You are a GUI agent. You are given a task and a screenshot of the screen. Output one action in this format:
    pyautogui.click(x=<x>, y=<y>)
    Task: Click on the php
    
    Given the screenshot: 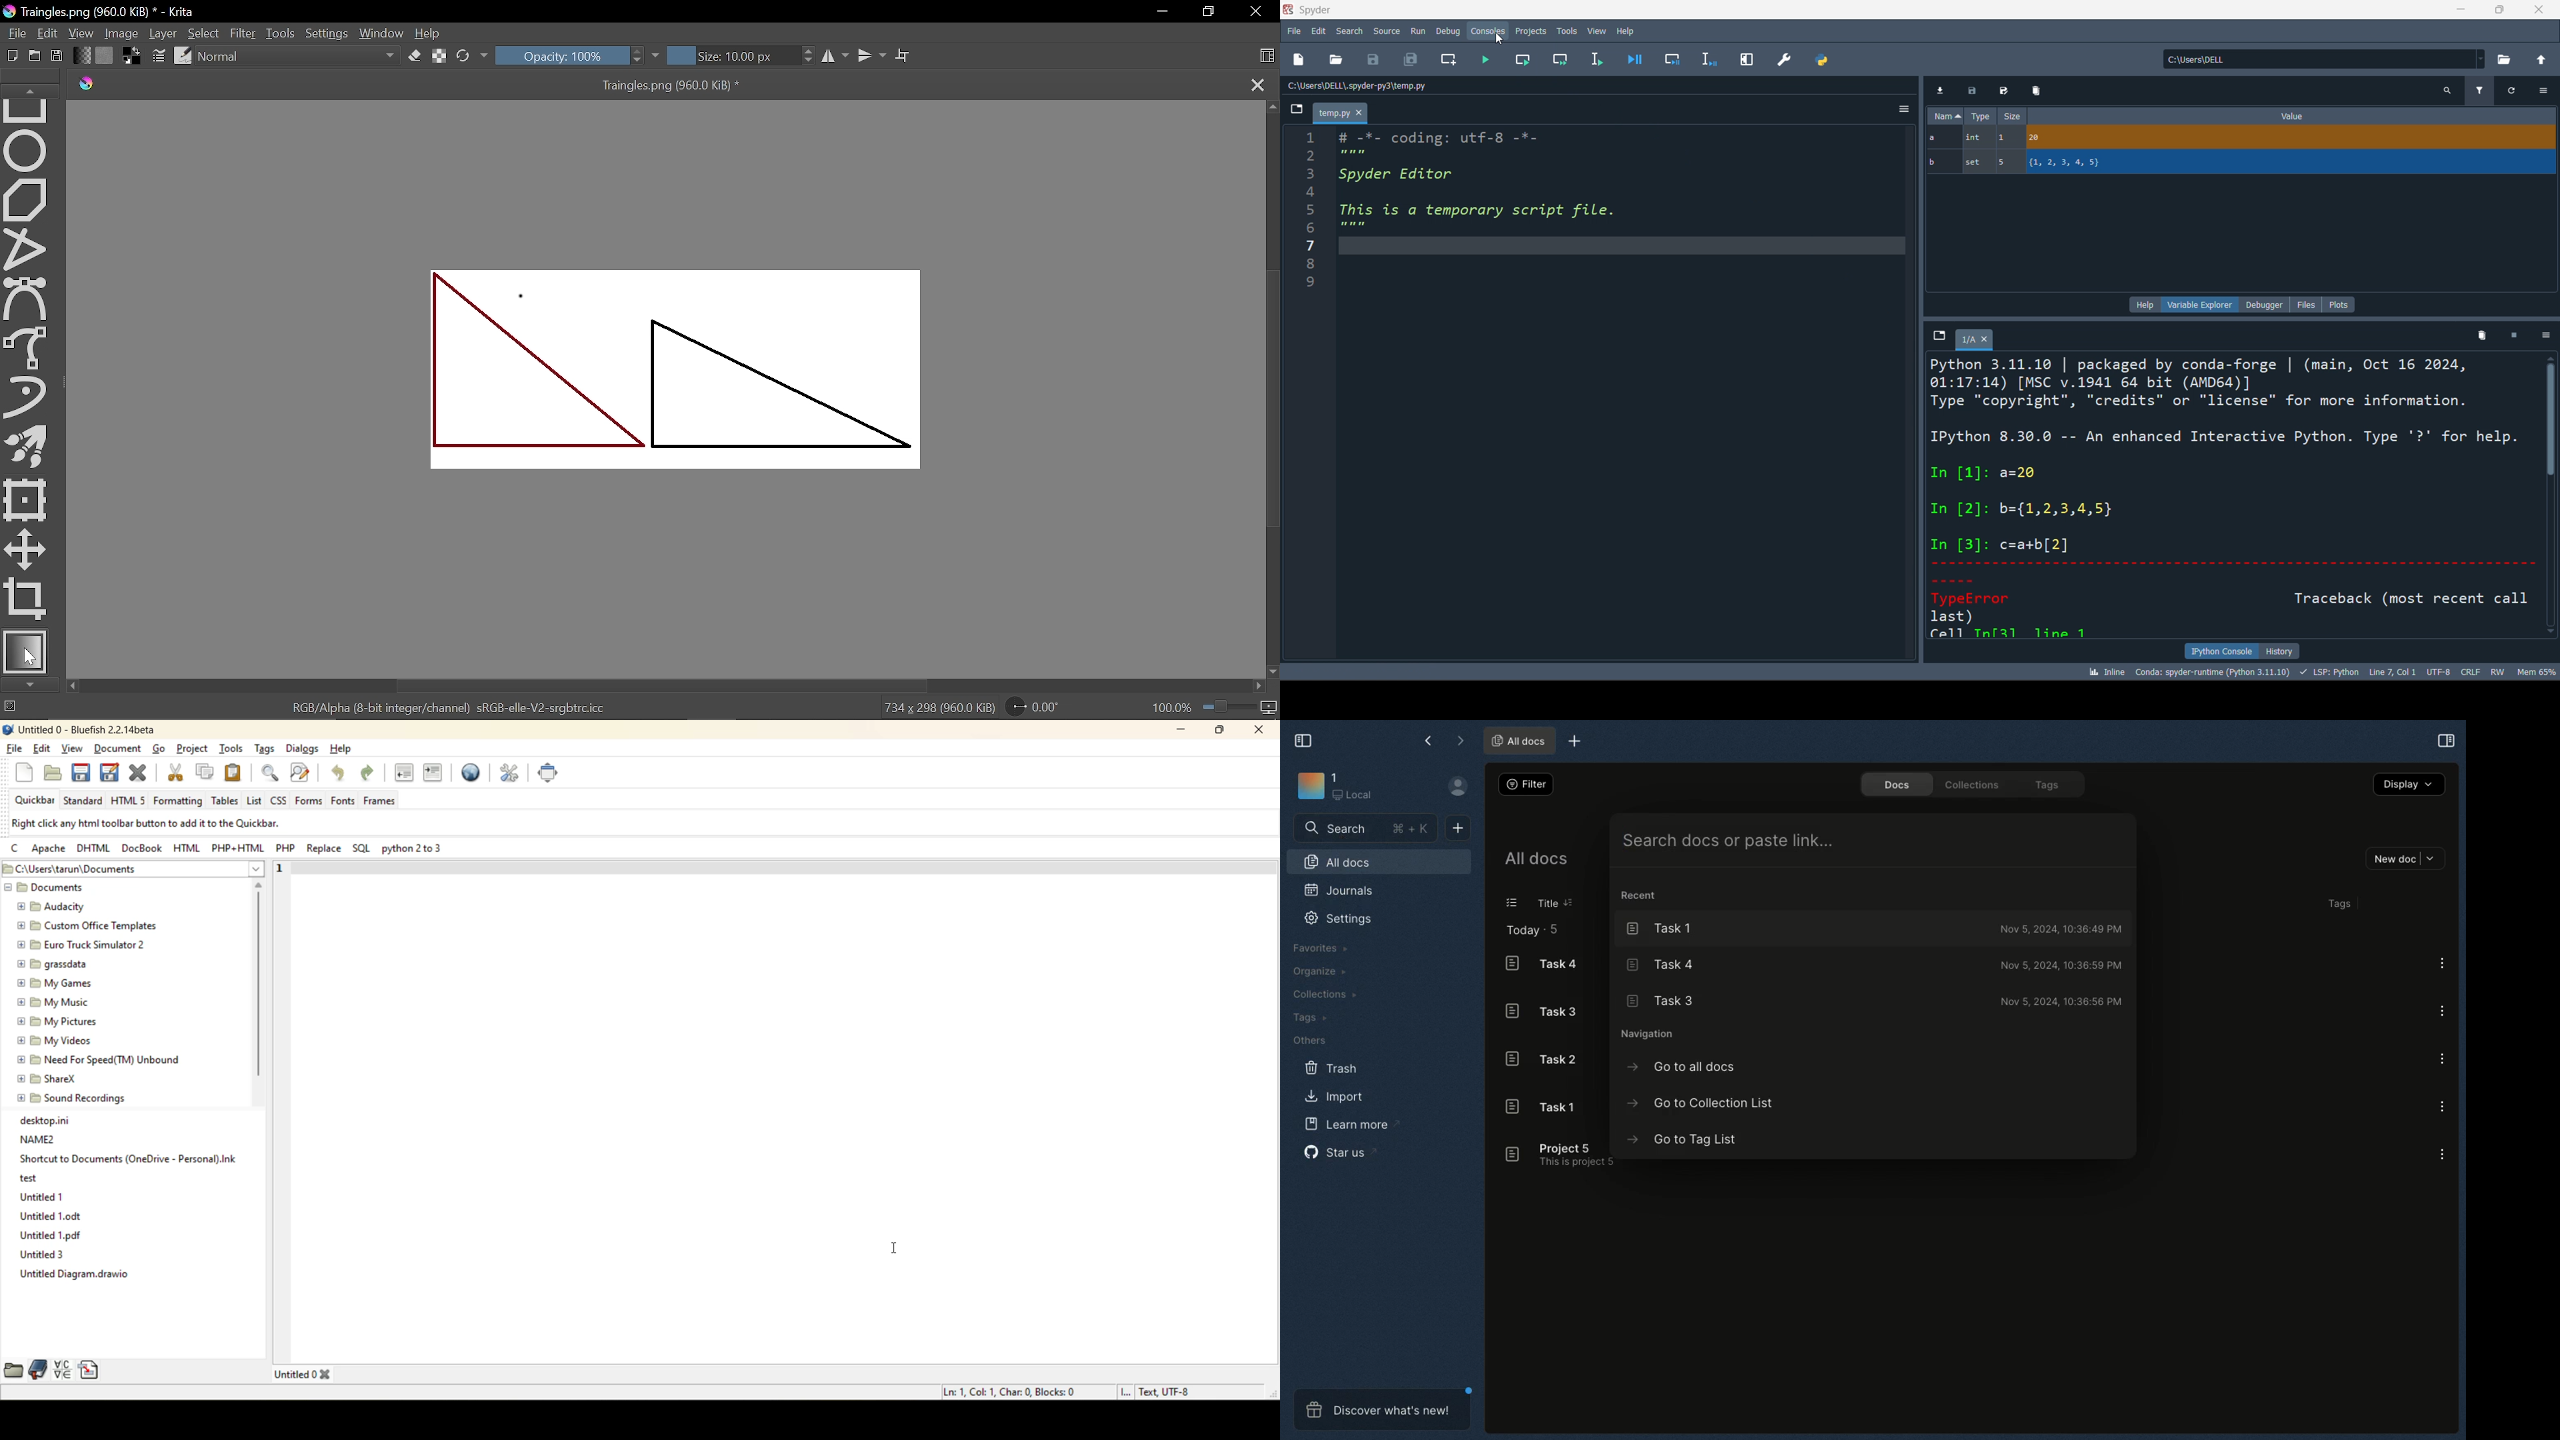 What is the action you would take?
    pyautogui.click(x=286, y=849)
    